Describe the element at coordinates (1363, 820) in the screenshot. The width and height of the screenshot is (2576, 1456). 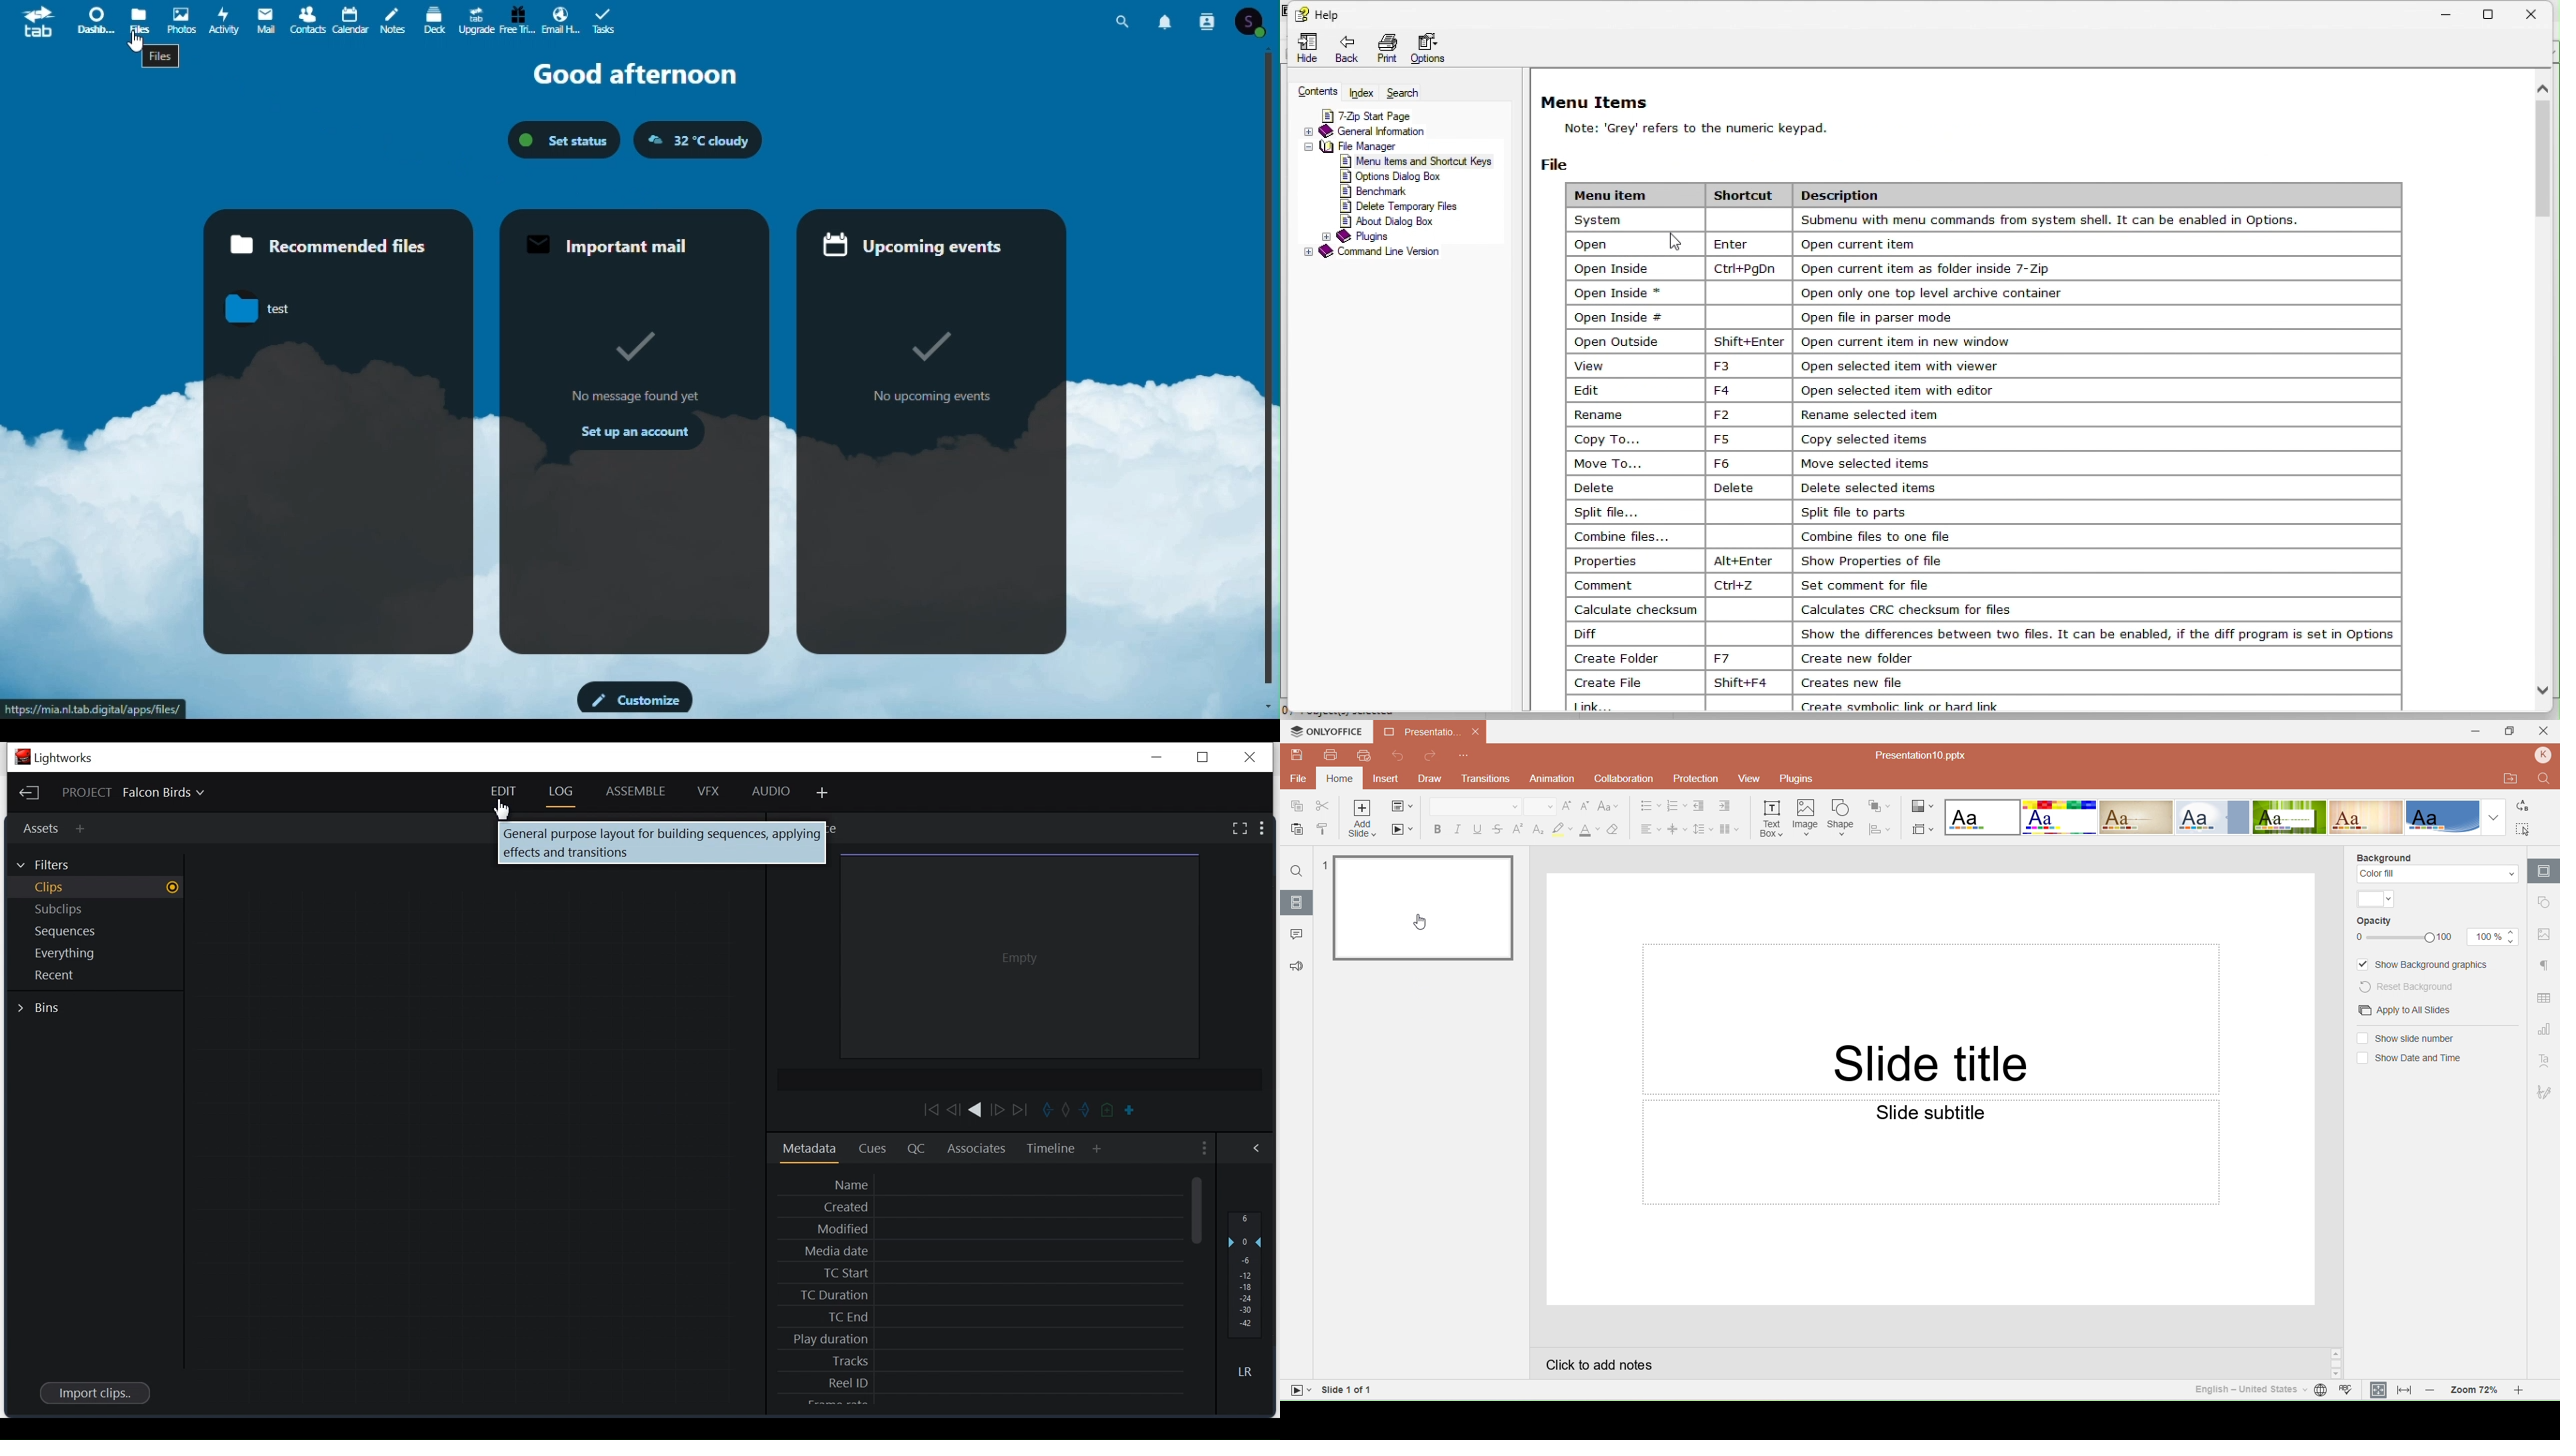
I see `Add slide` at that location.